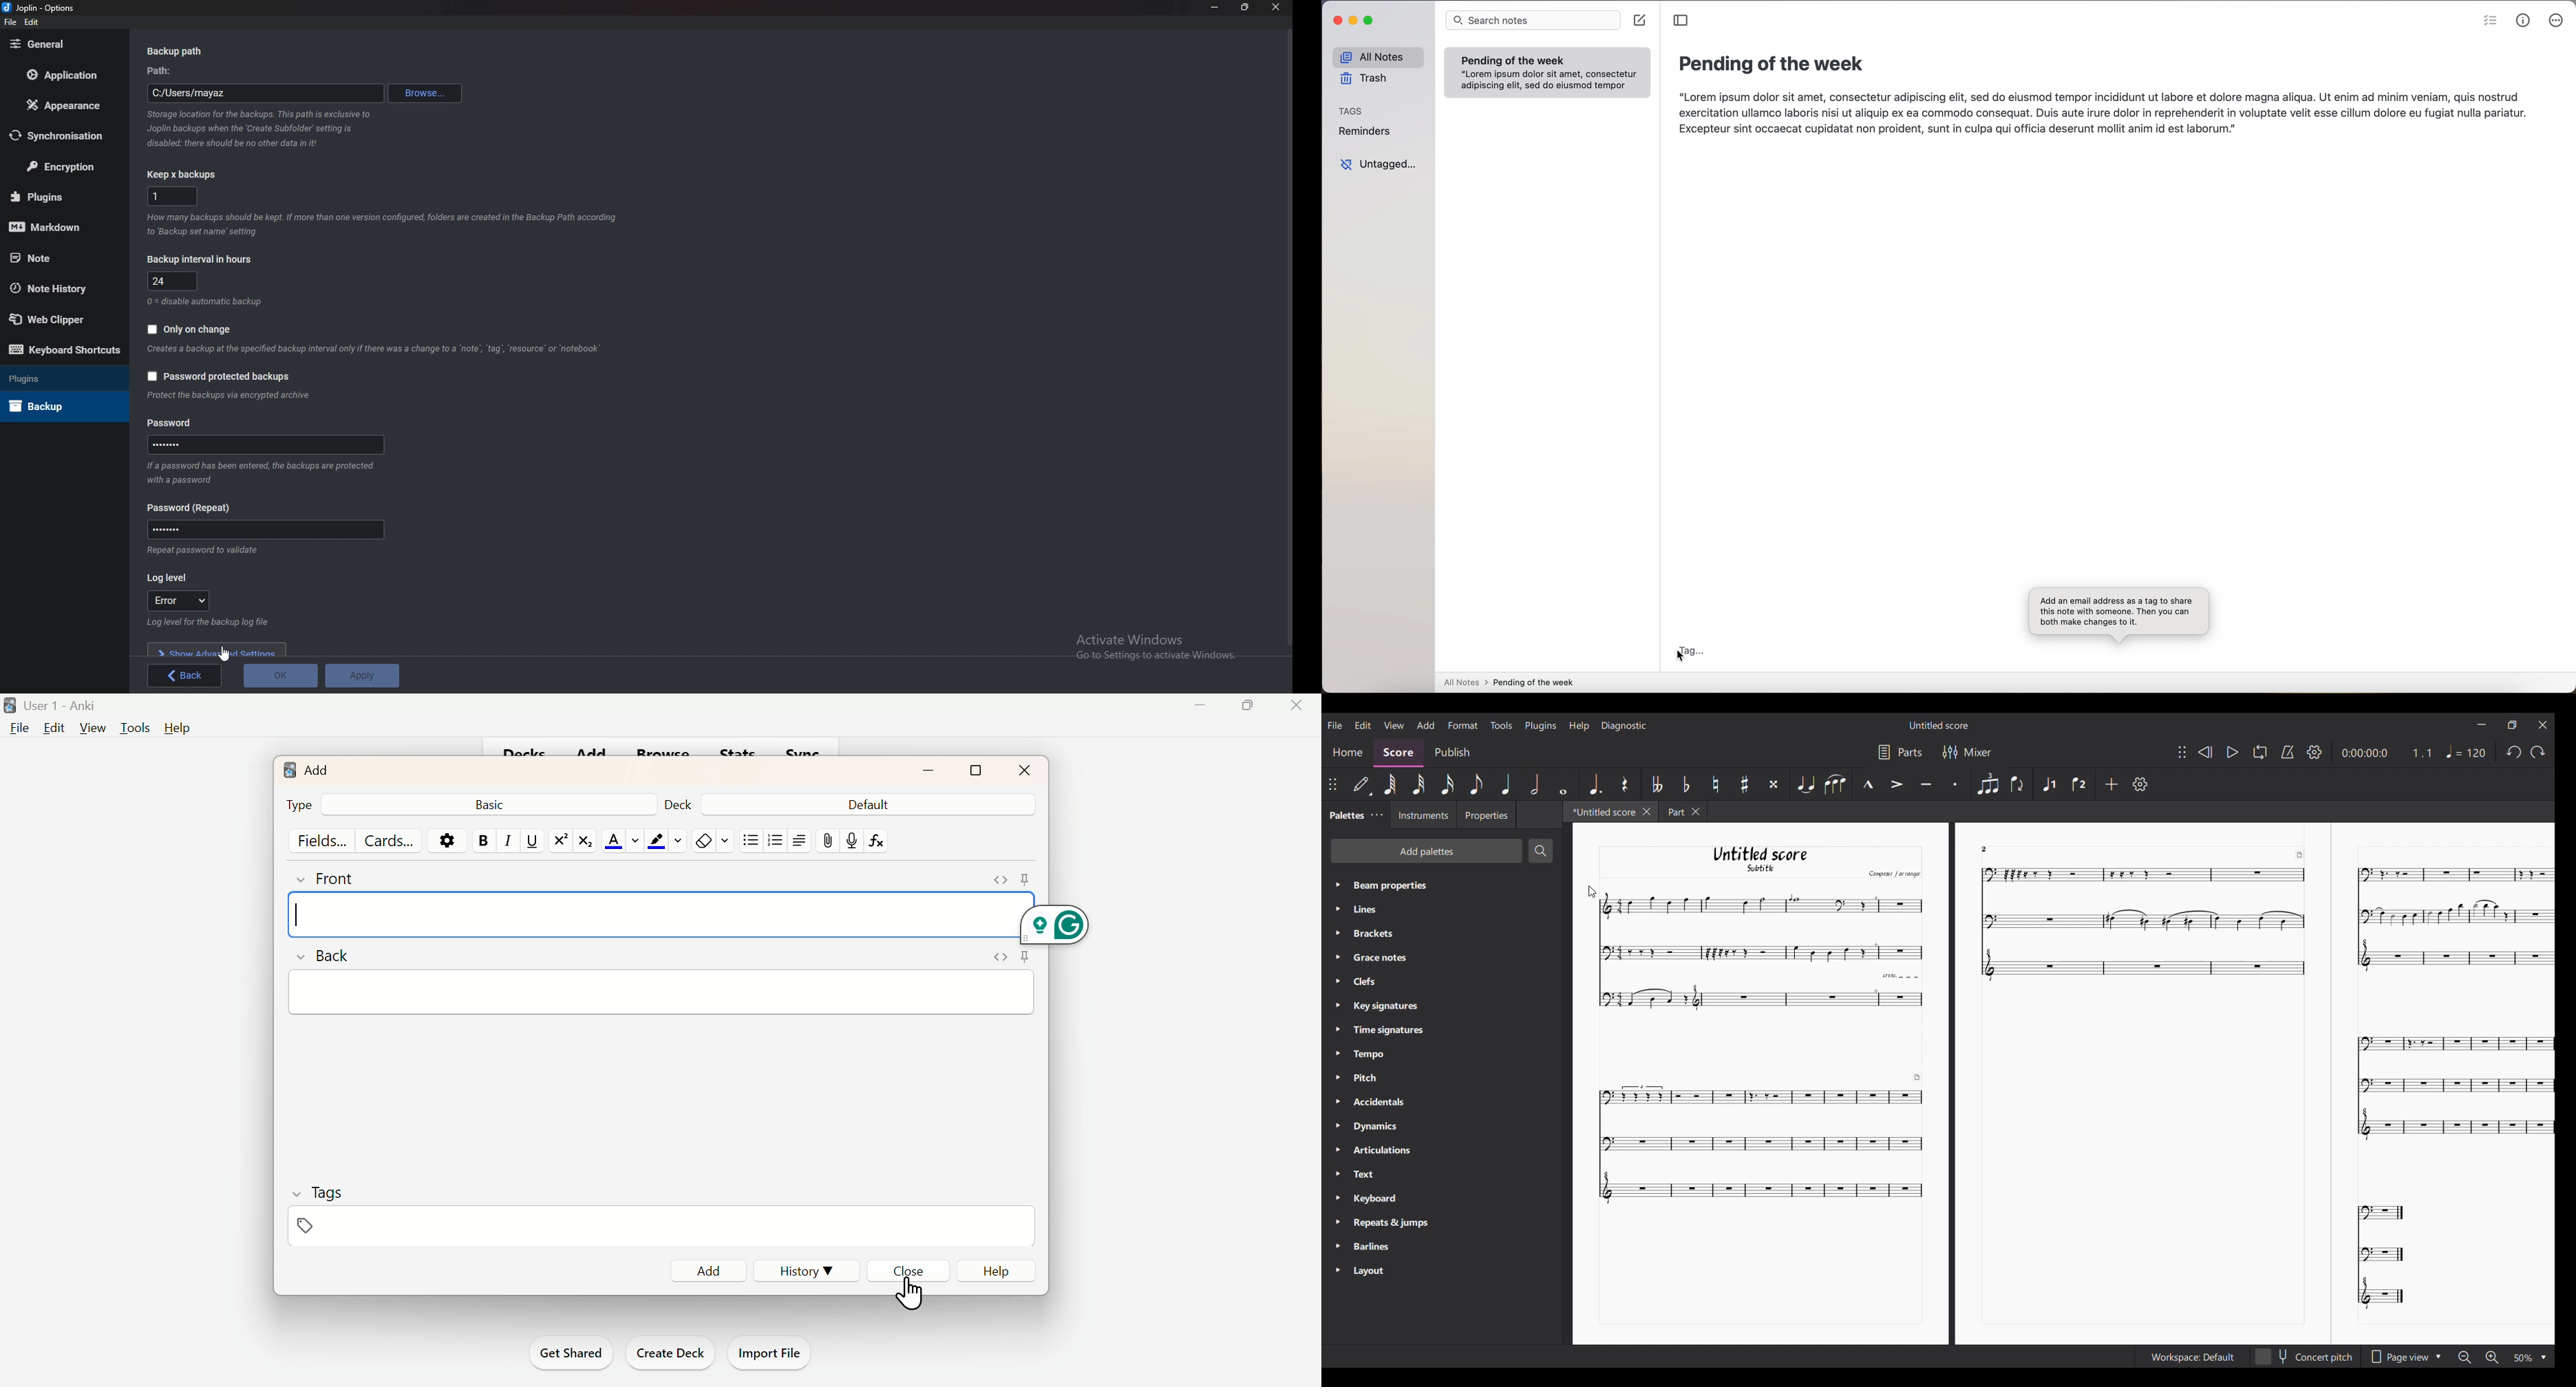  Describe the element at coordinates (187, 52) in the screenshot. I see `Backup path ` at that location.